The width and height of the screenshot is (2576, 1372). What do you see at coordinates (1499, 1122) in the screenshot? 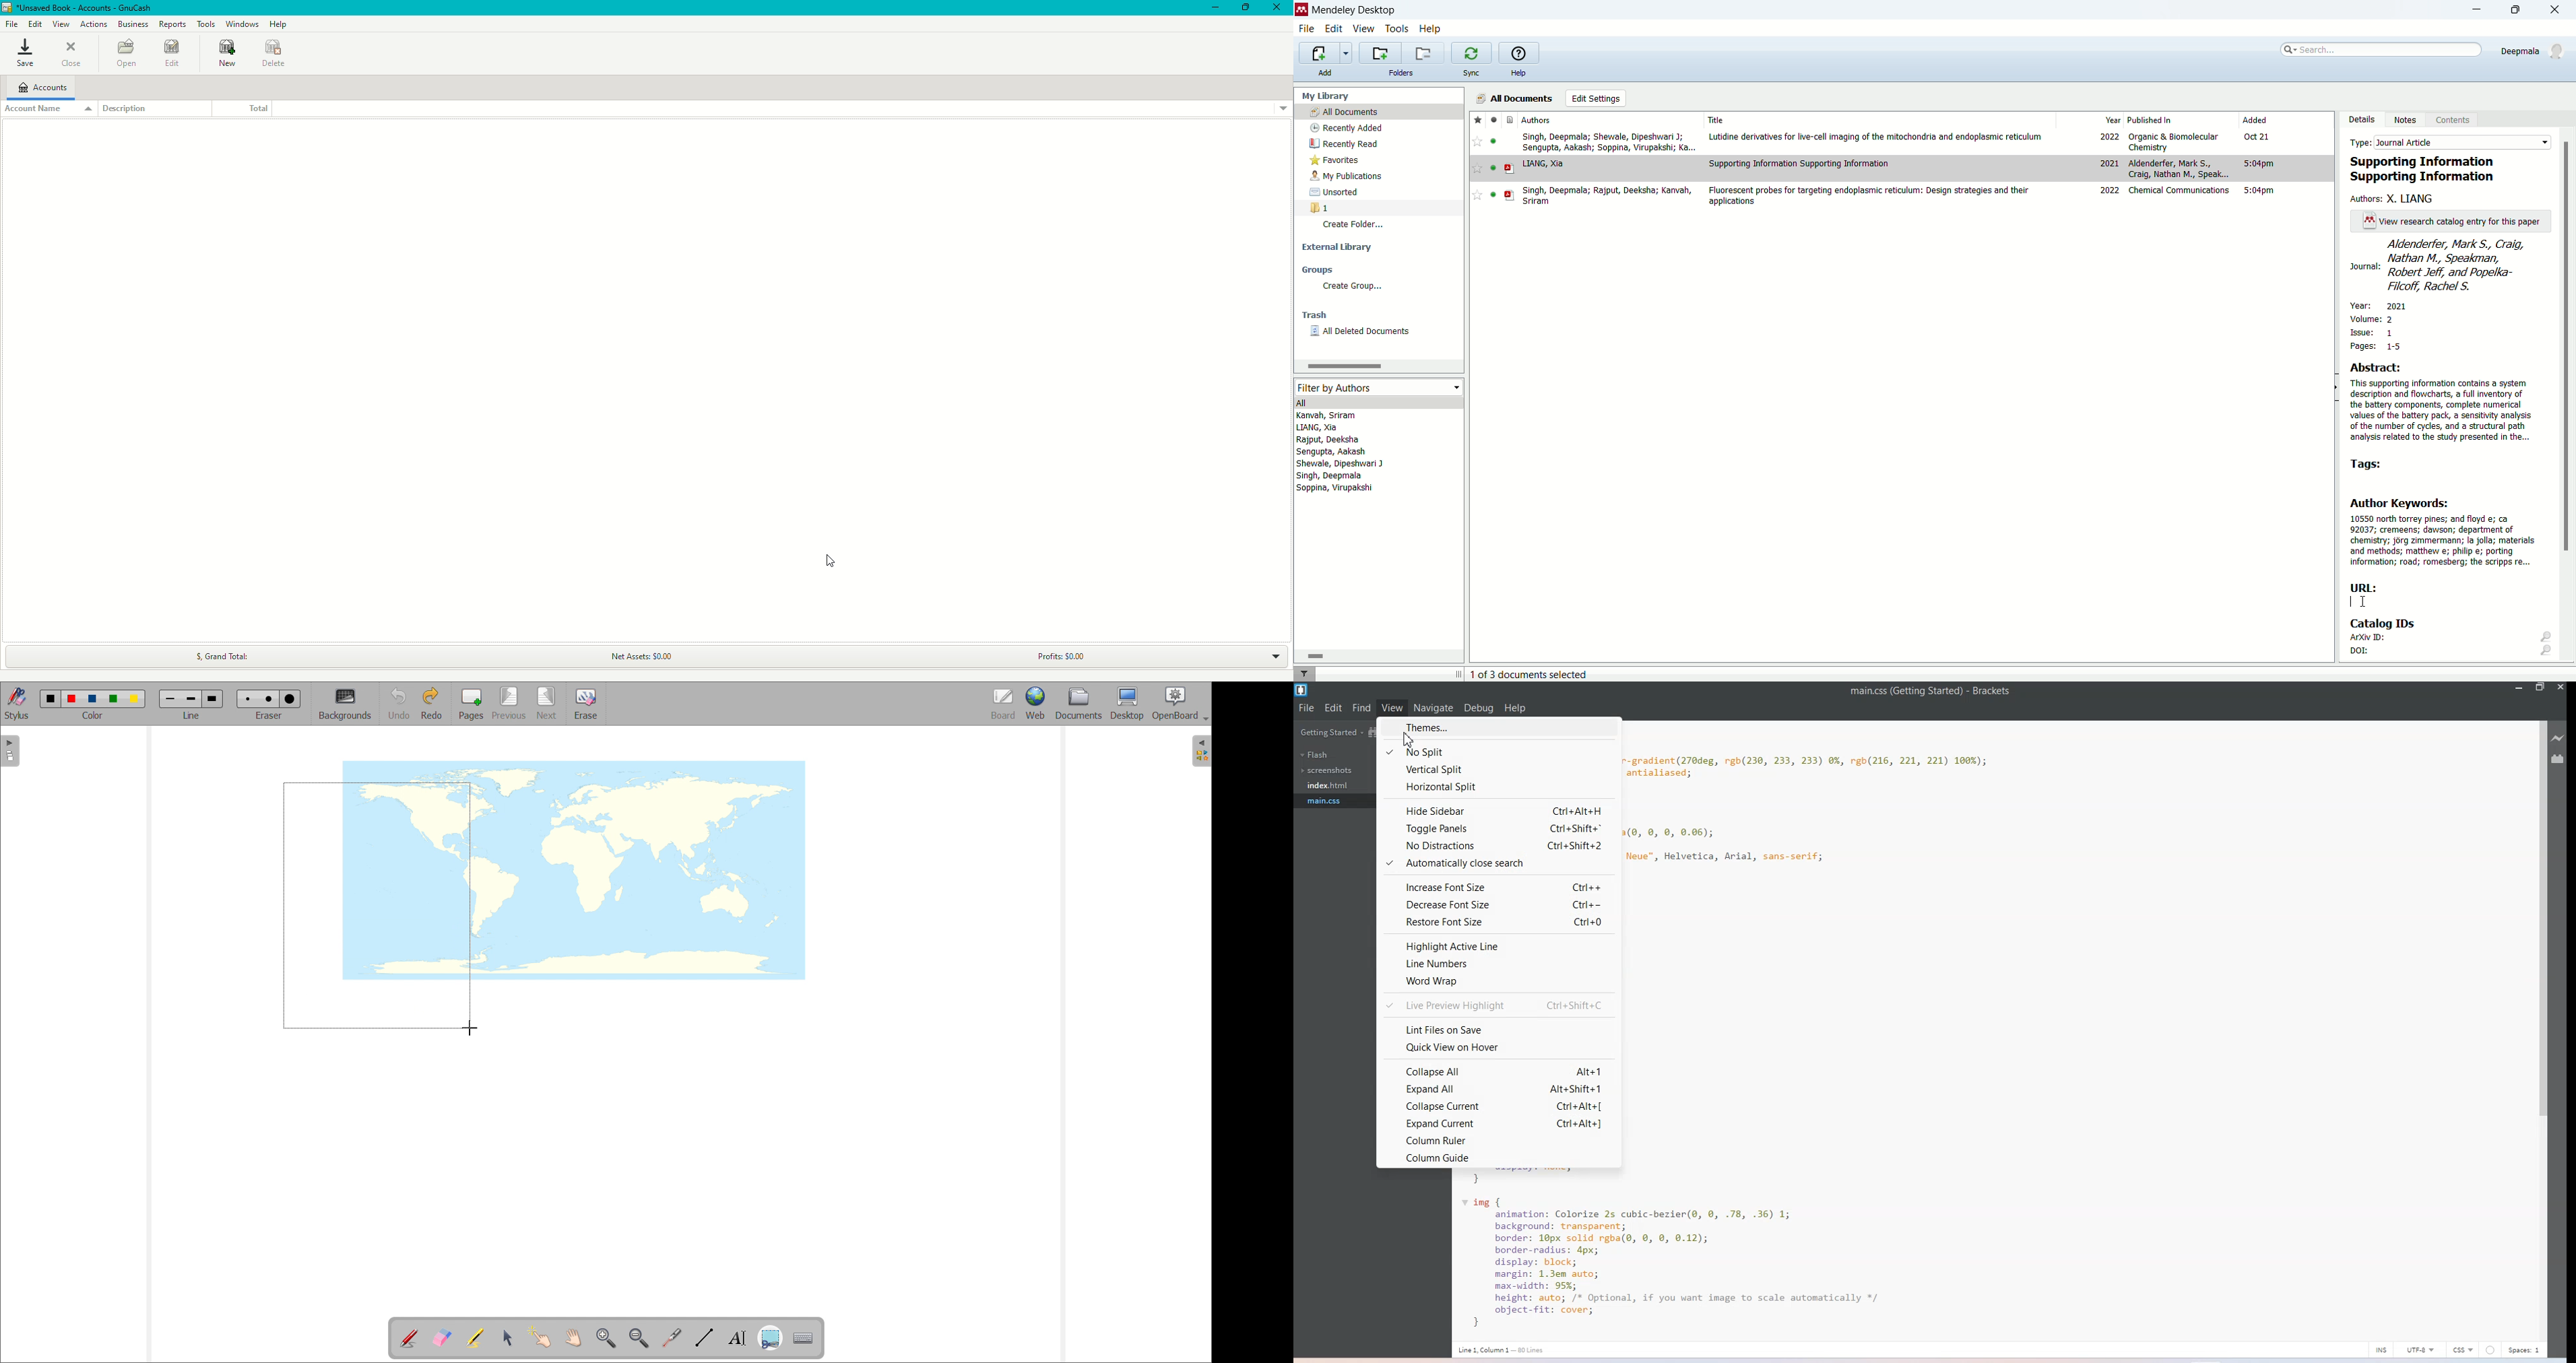
I see `Expand current` at bounding box center [1499, 1122].